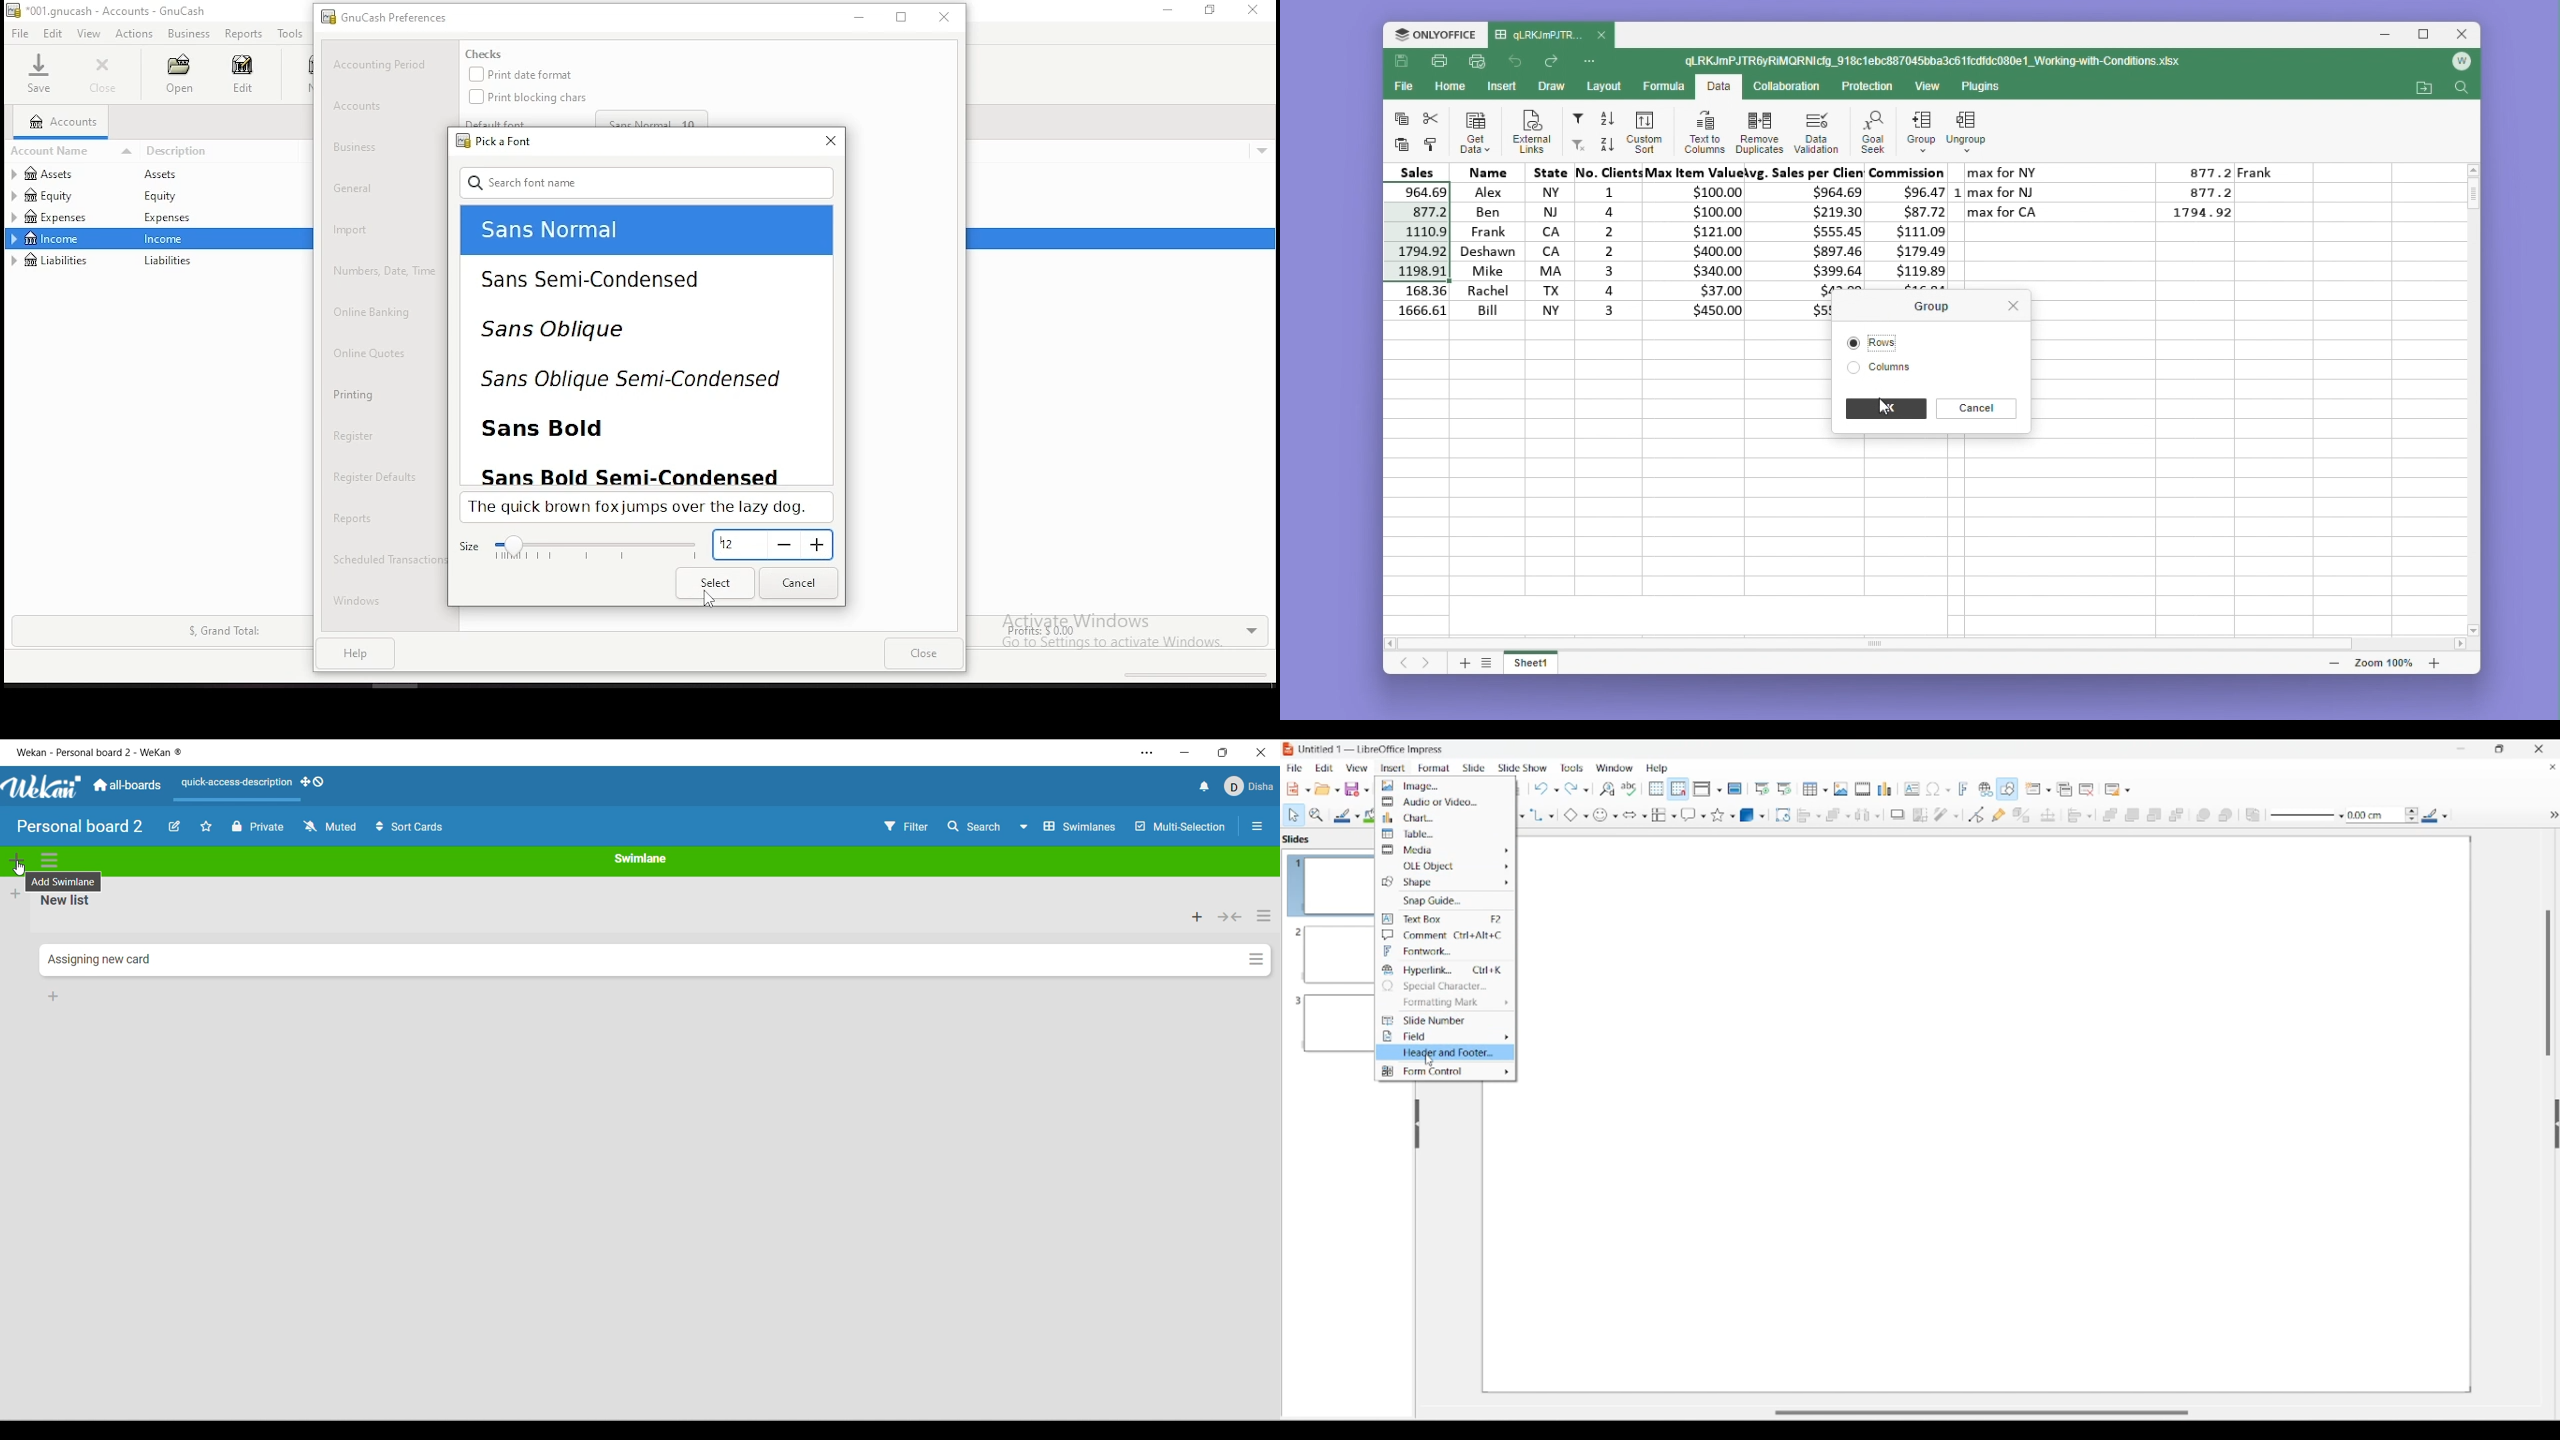 This screenshot has width=2576, height=1456. I want to click on Shape options, so click(1444, 882).